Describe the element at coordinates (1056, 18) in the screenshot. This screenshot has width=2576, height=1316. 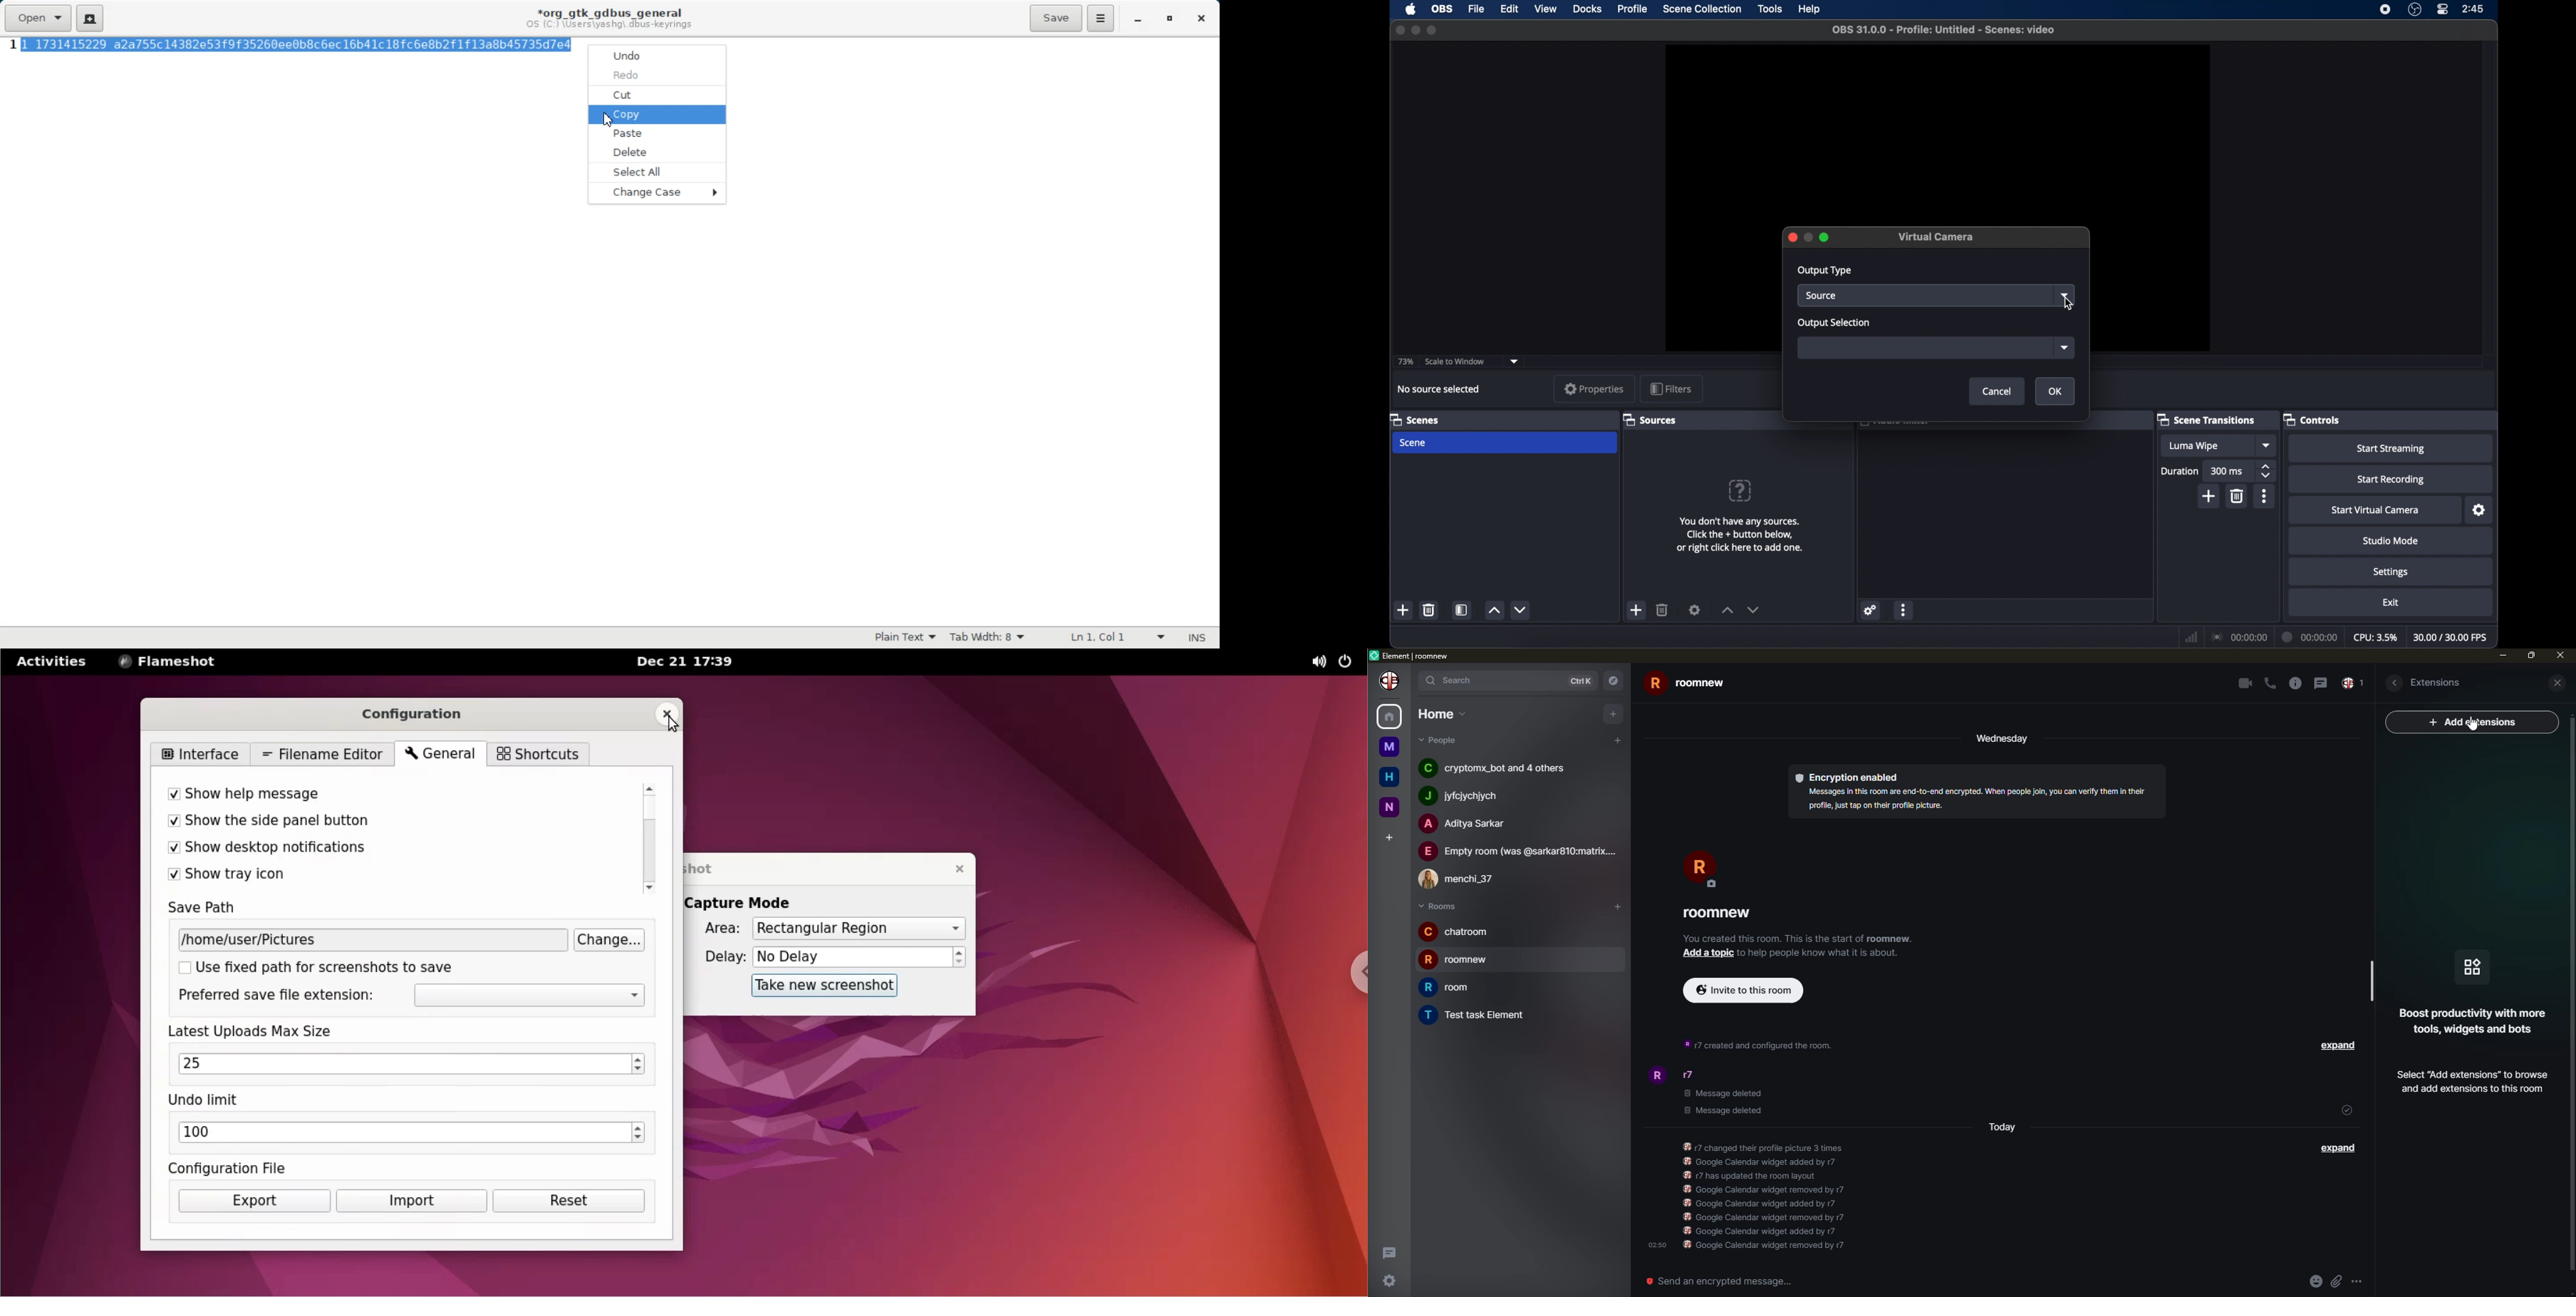
I see `Save` at that location.